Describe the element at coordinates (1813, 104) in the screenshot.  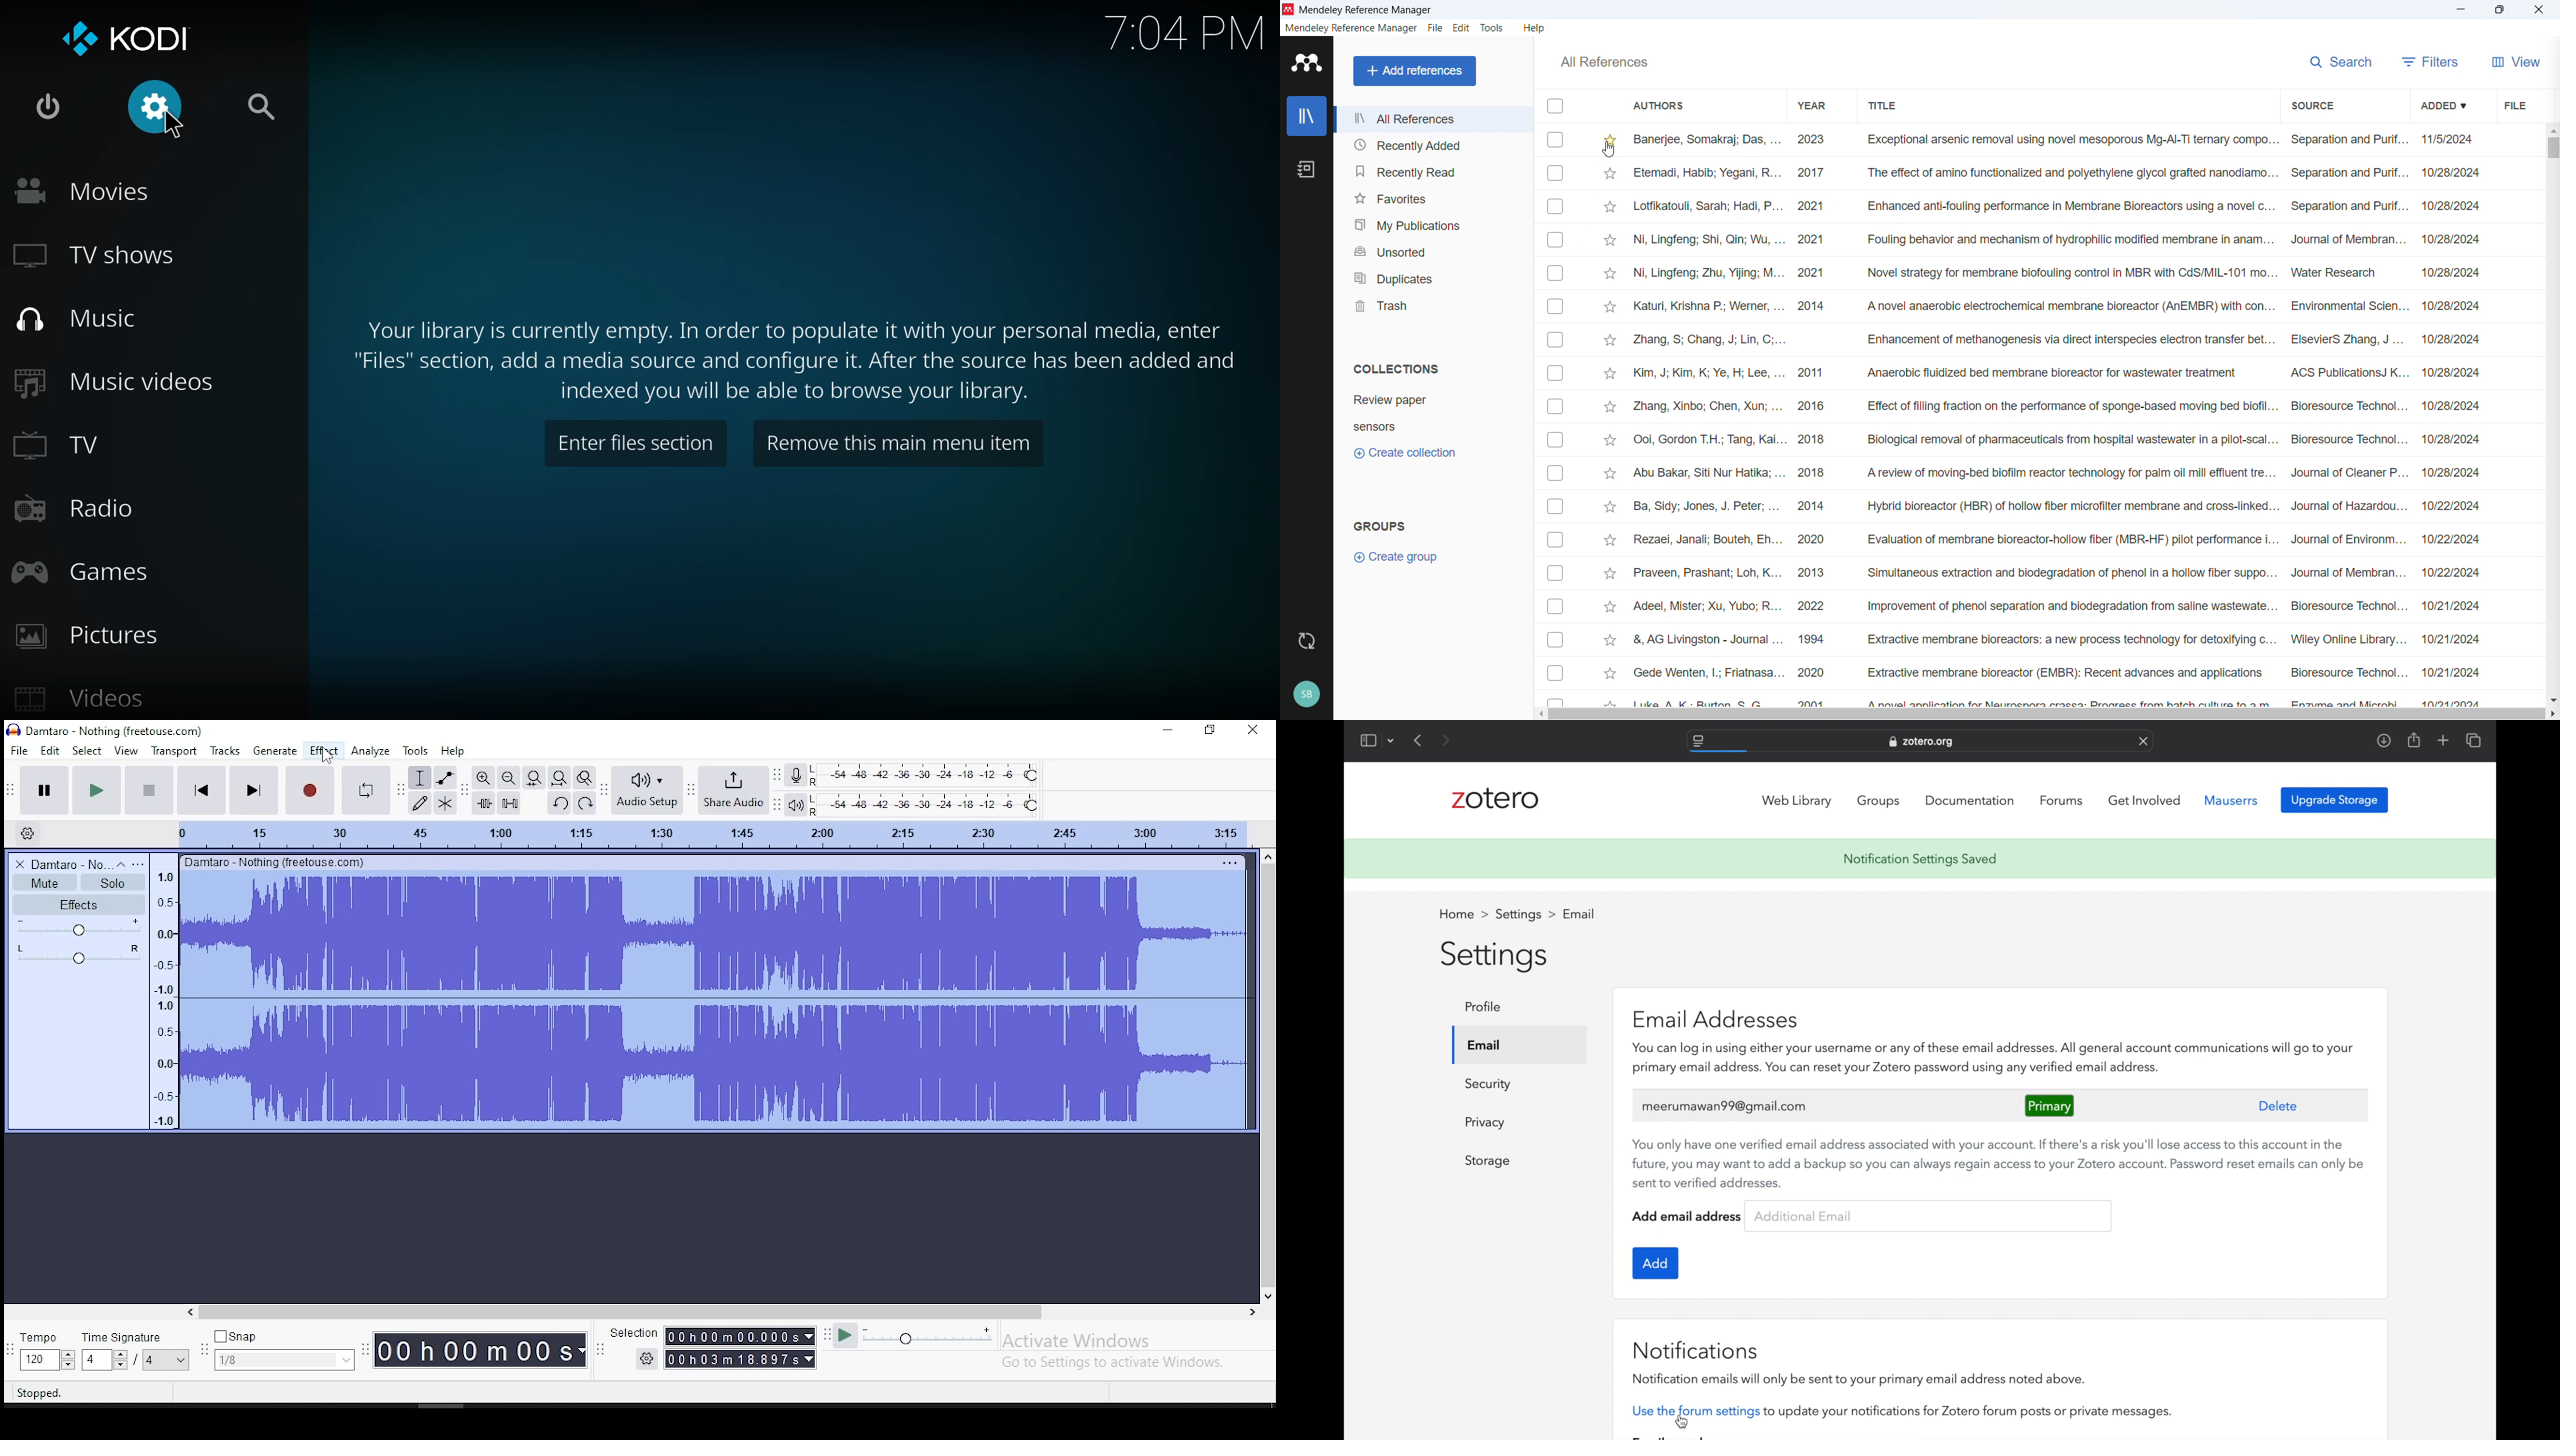
I see `Sort by year of publication ` at that location.